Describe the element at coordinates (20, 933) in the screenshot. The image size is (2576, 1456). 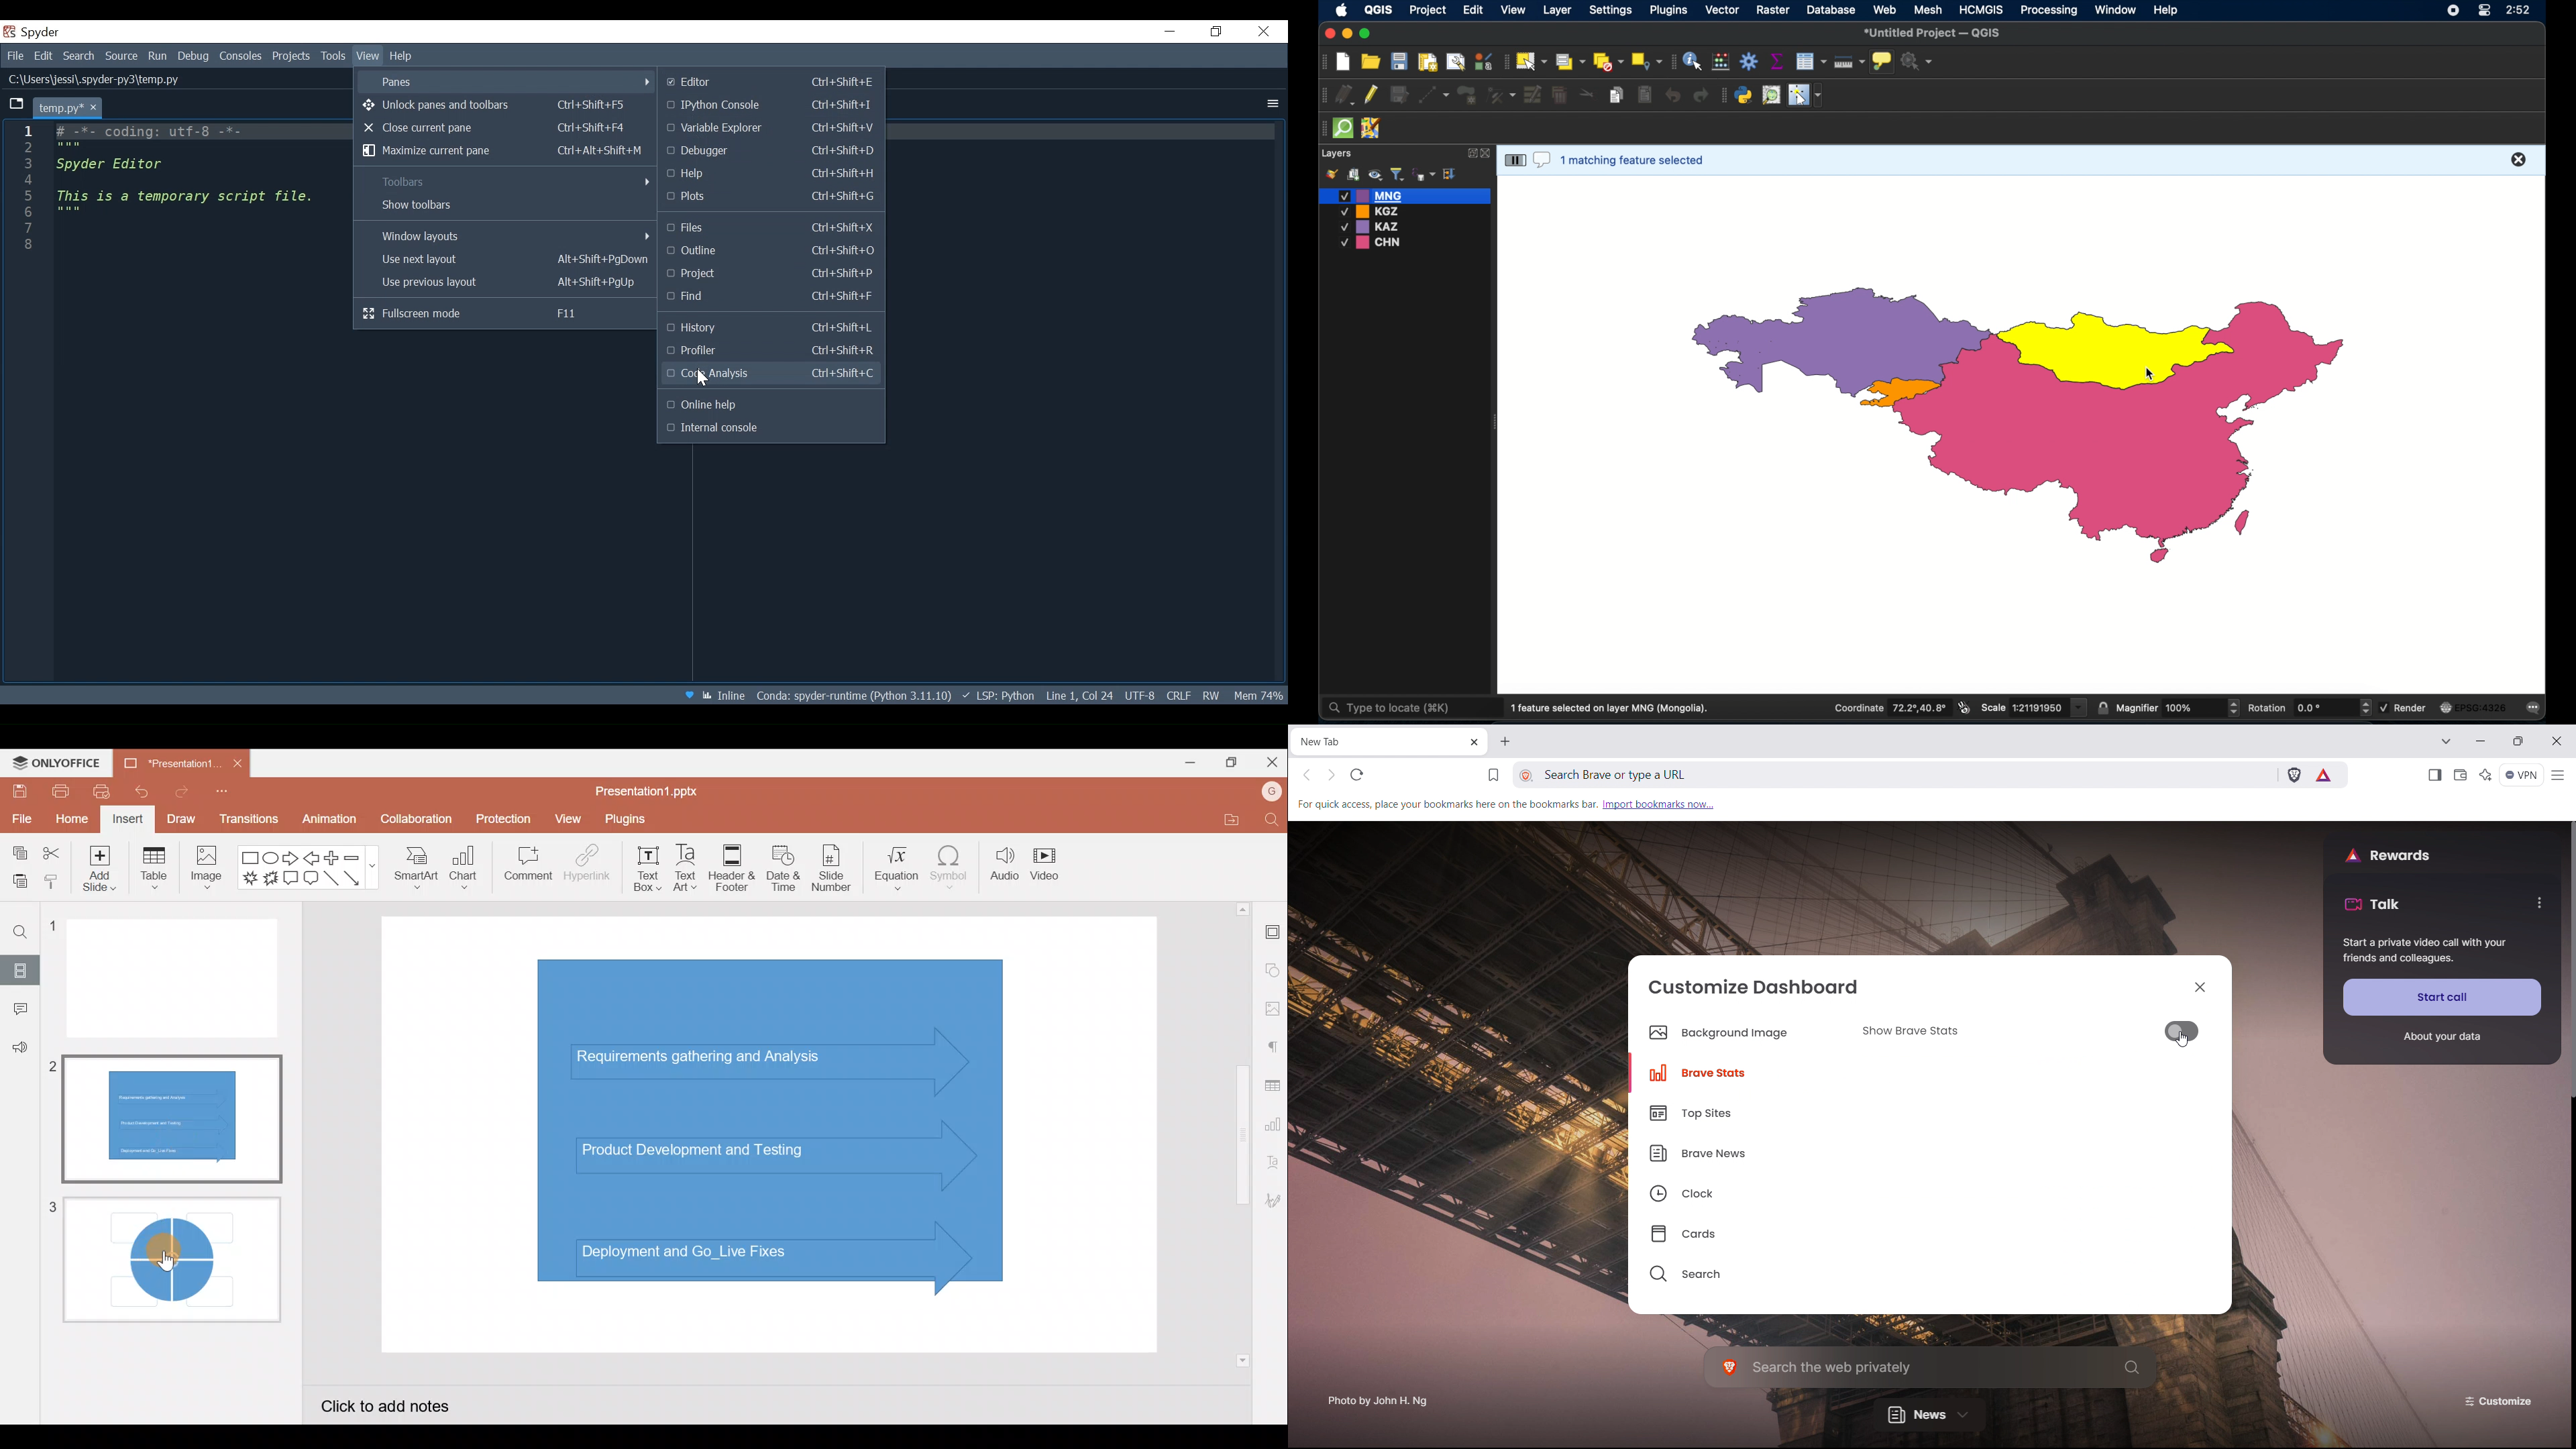
I see `Find` at that location.